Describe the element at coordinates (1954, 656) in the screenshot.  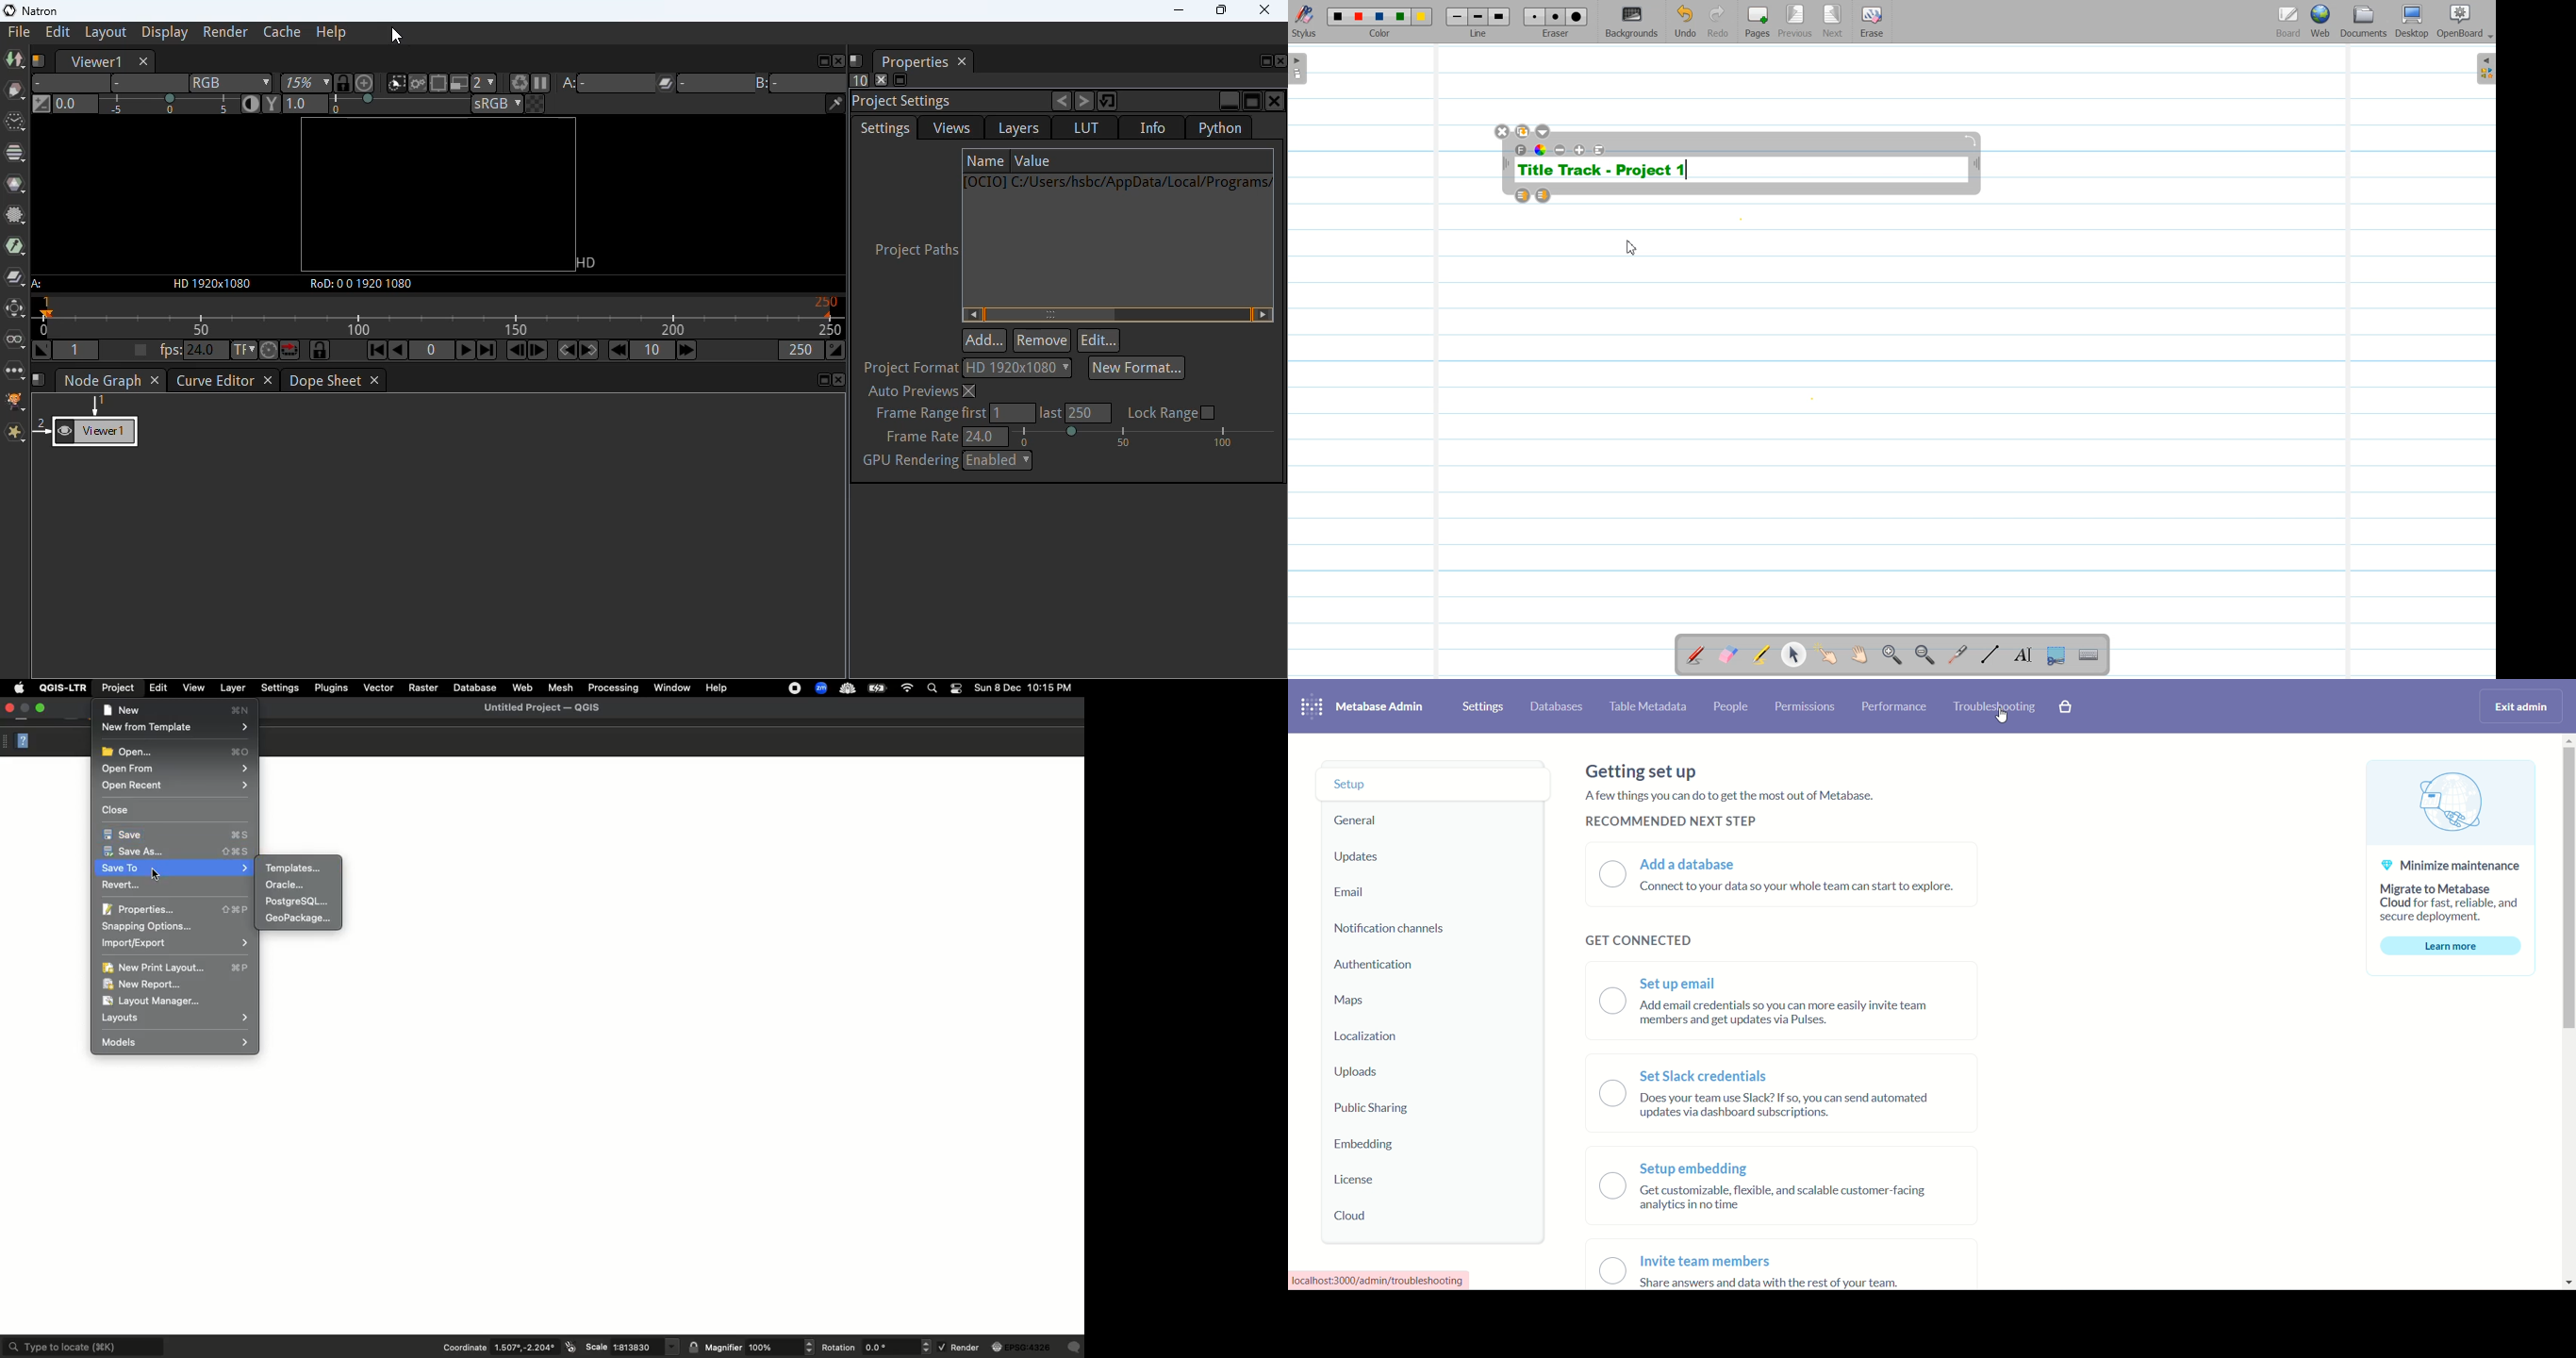
I see `Virtual Laser Pointer` at that location.